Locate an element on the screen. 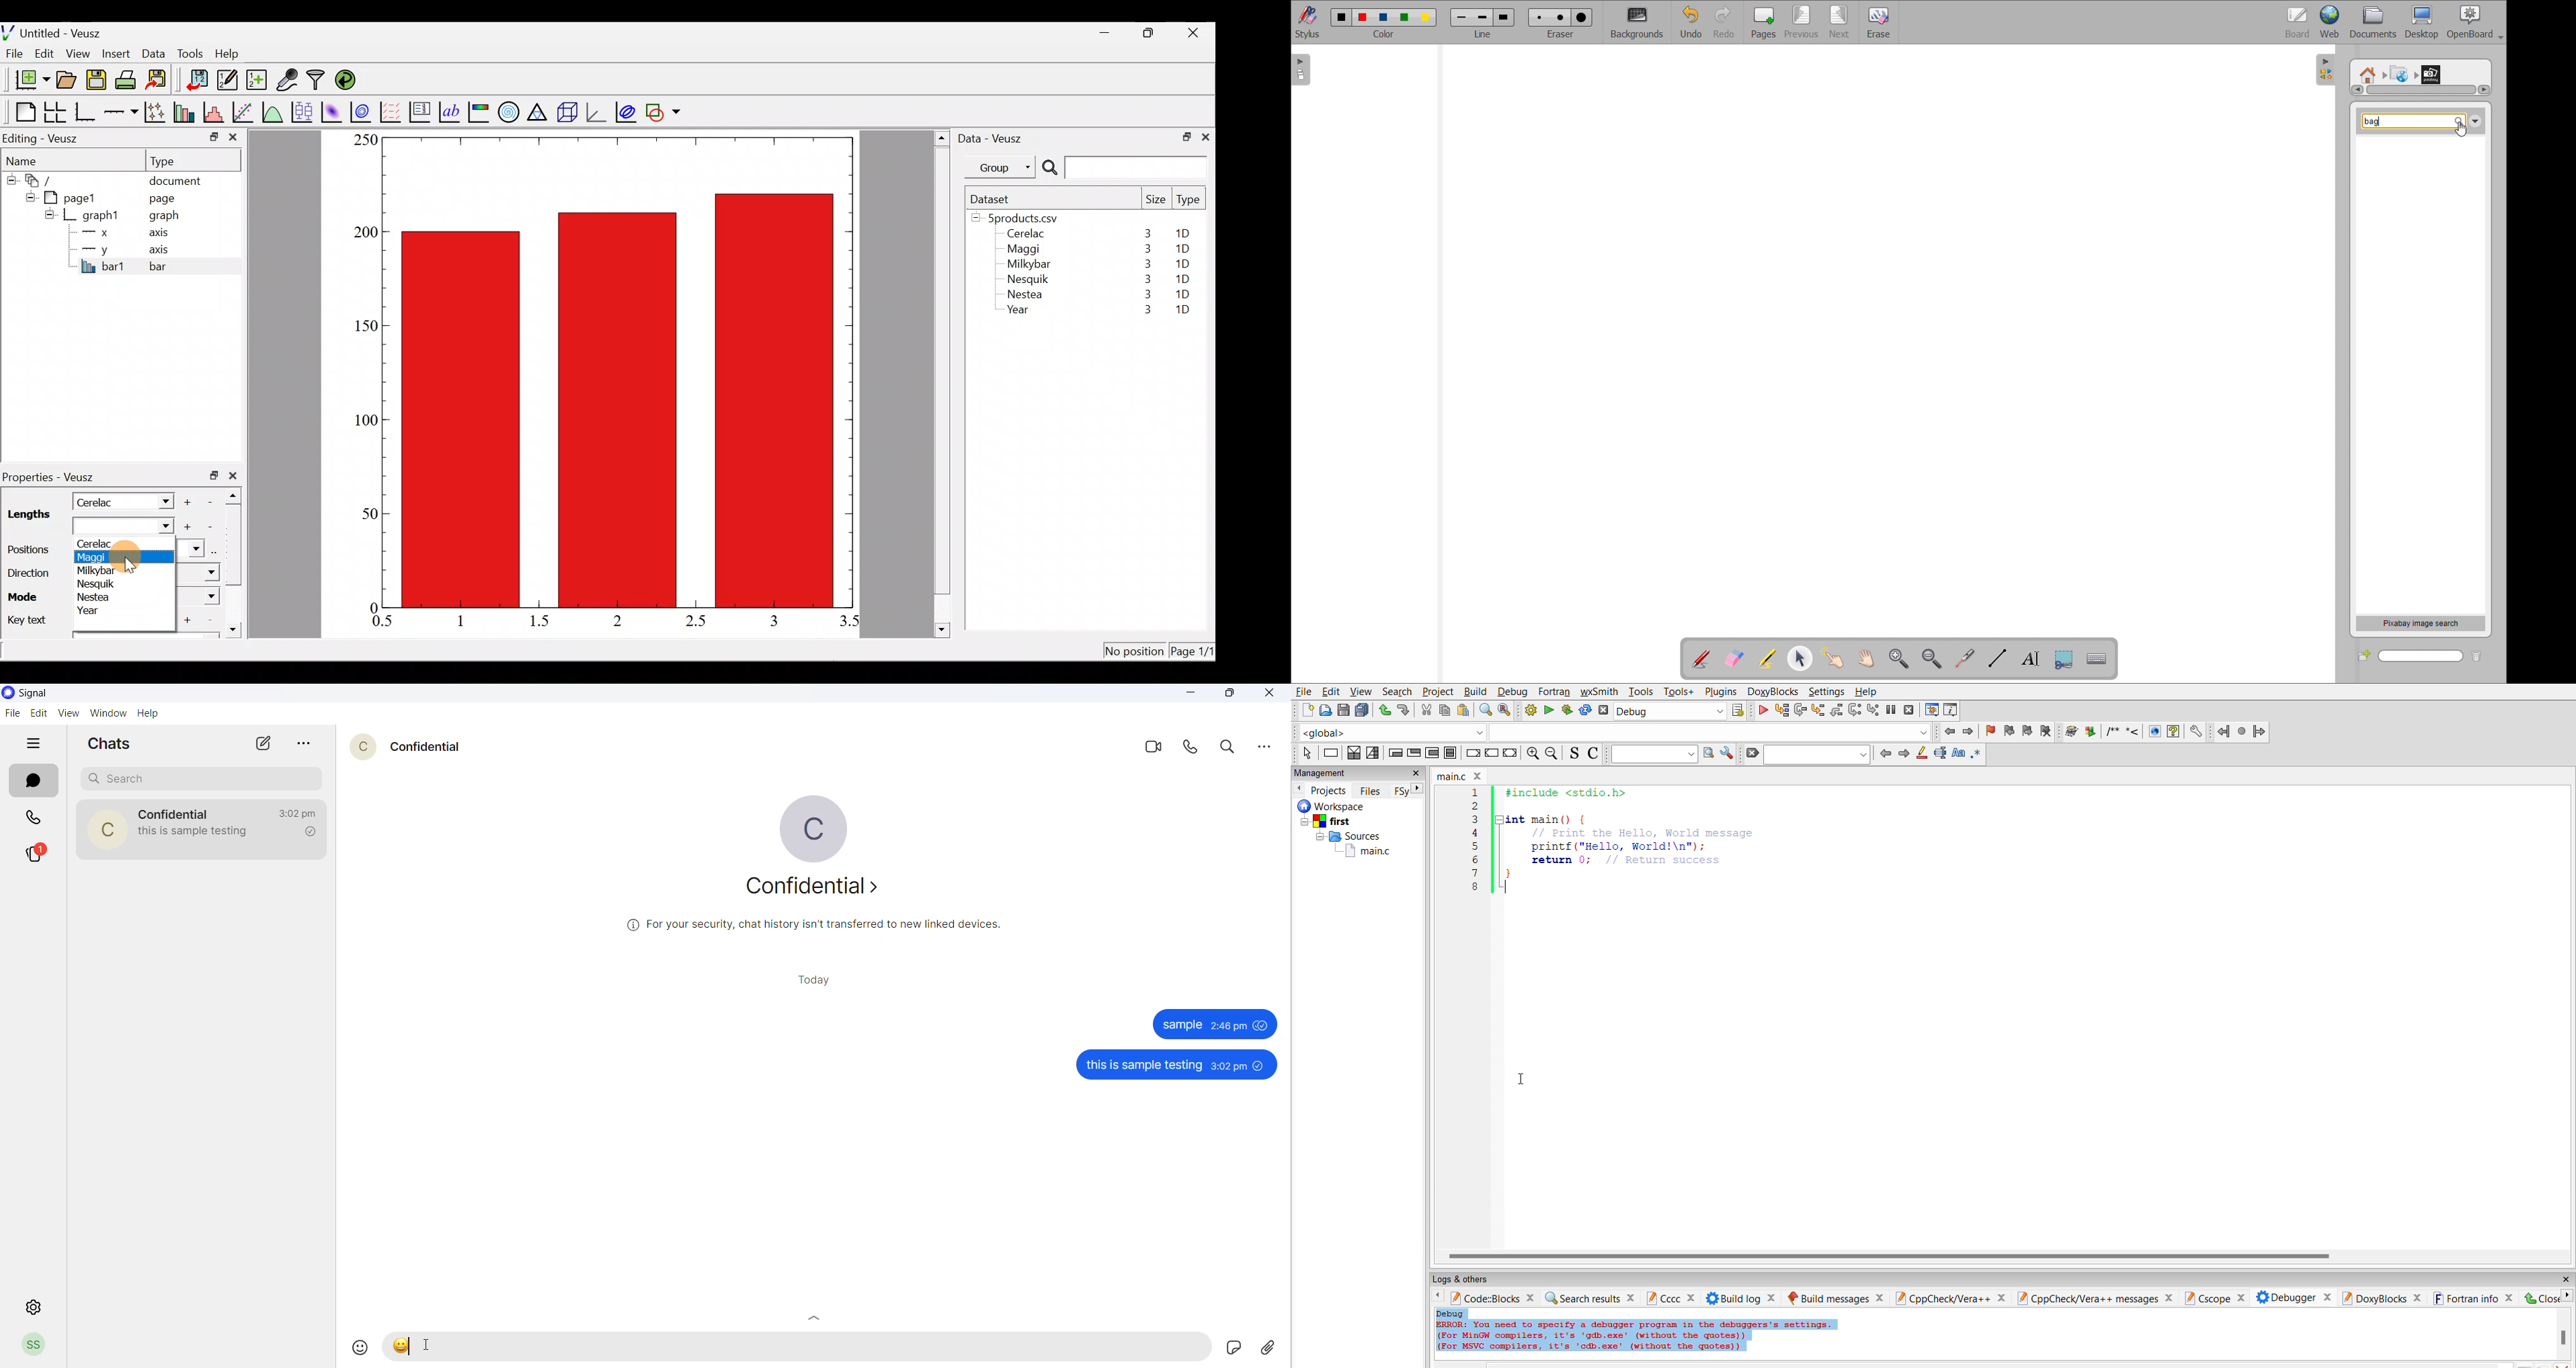 The image size is (2576, 1372). message text area is located at coordinates (832, 1349).